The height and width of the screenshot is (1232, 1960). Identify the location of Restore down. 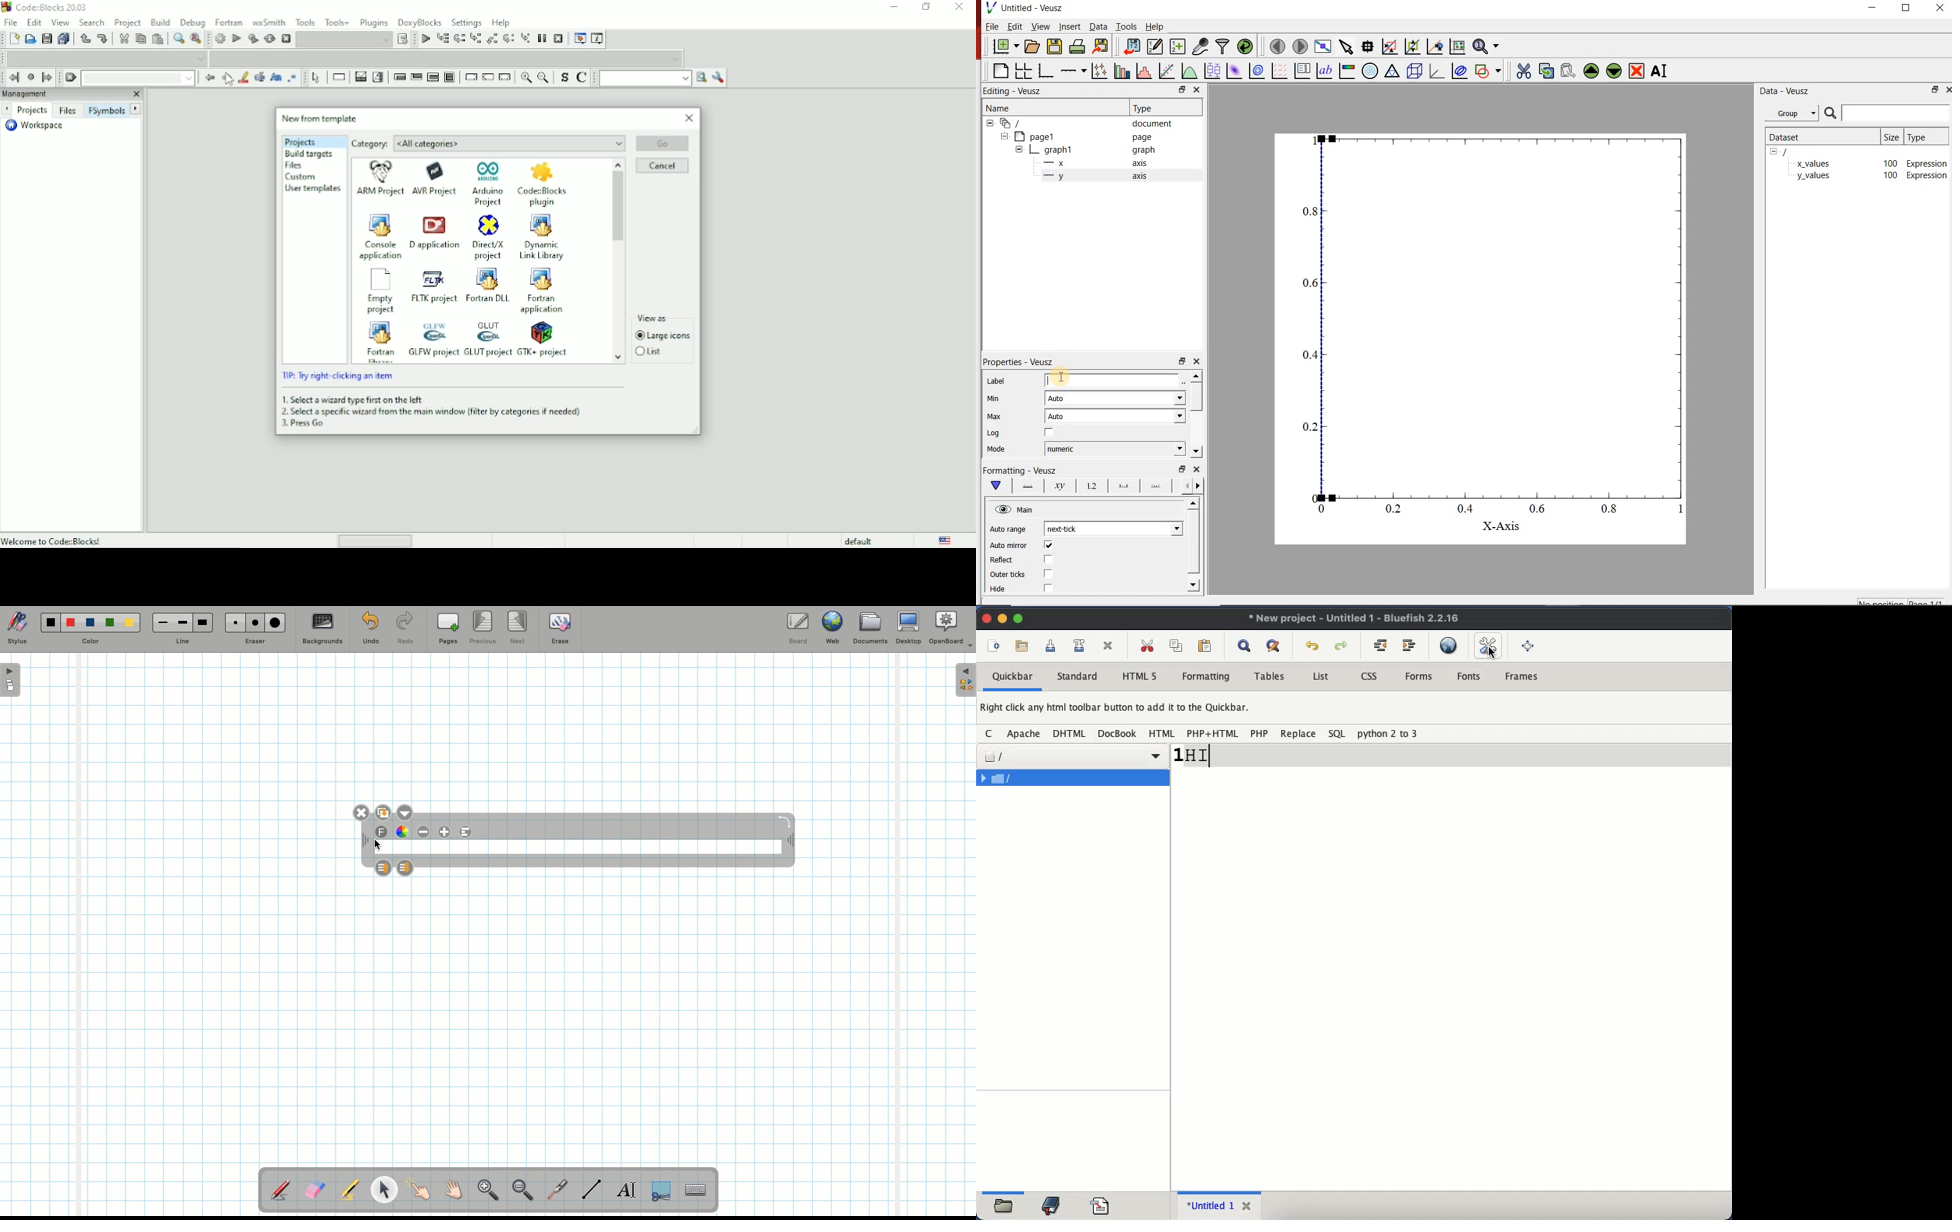
(927, 7).